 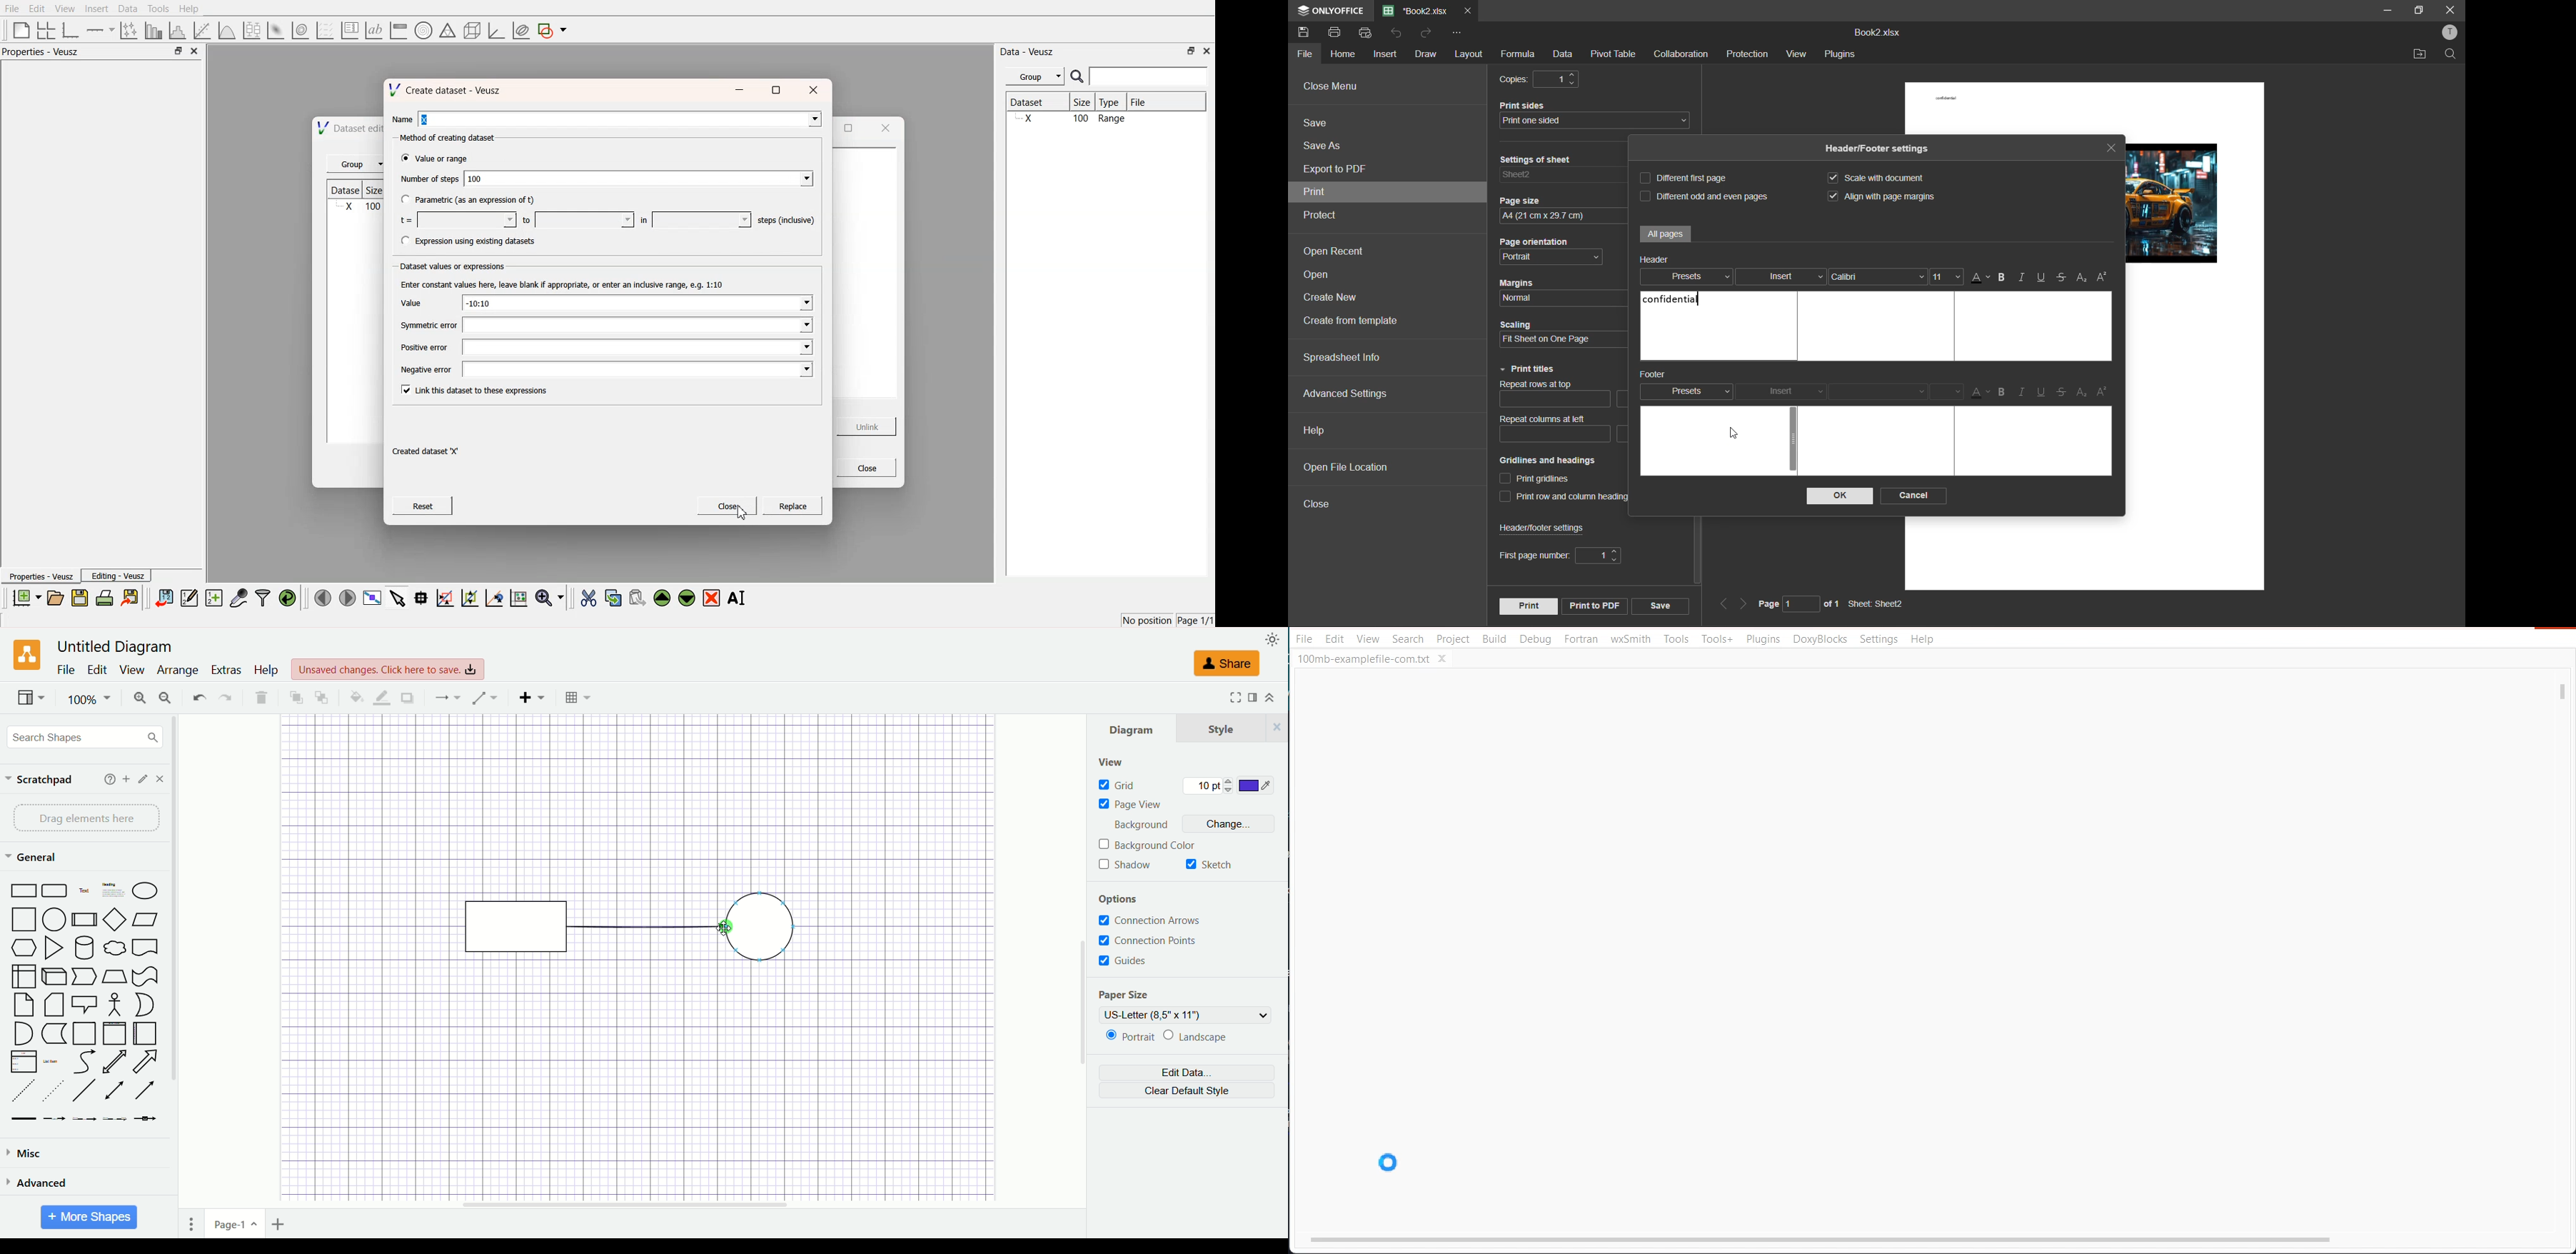 What do you see at coordinates (403, 199) in the screenshot?
I see `checkbox` at bounding box center [403, 199].